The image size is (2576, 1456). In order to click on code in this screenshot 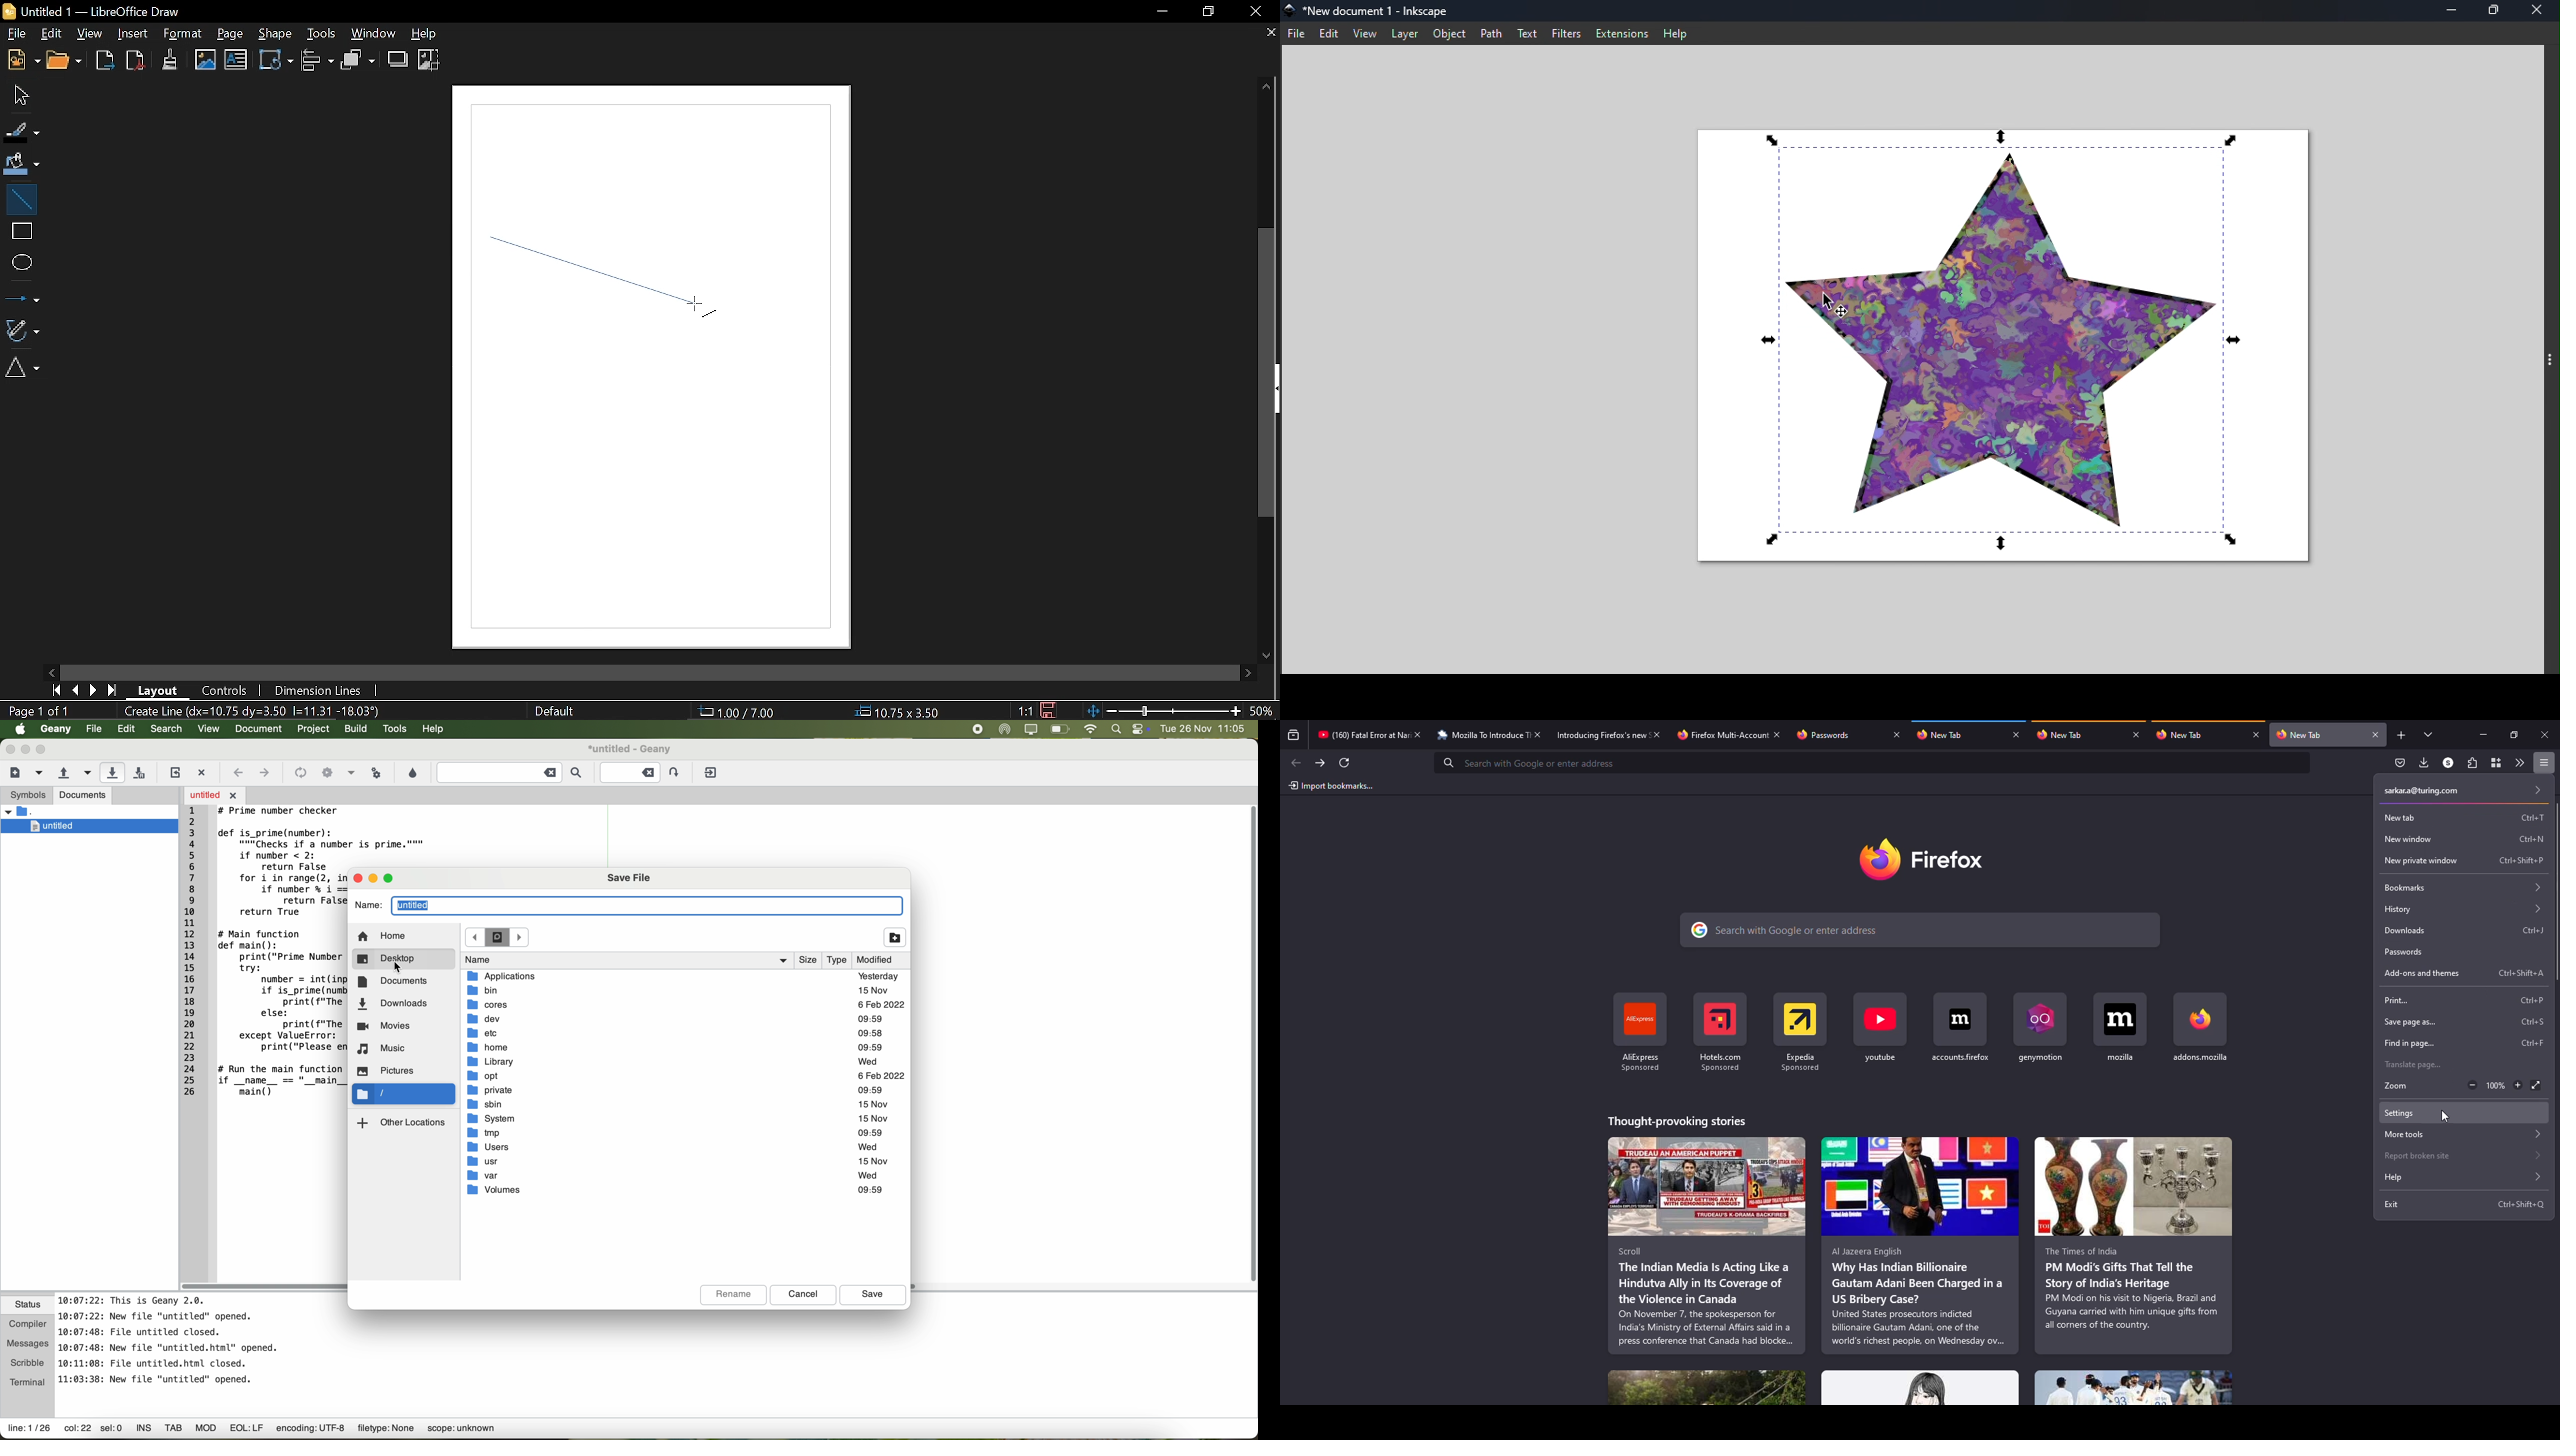, I will do `click(395, 844)`.